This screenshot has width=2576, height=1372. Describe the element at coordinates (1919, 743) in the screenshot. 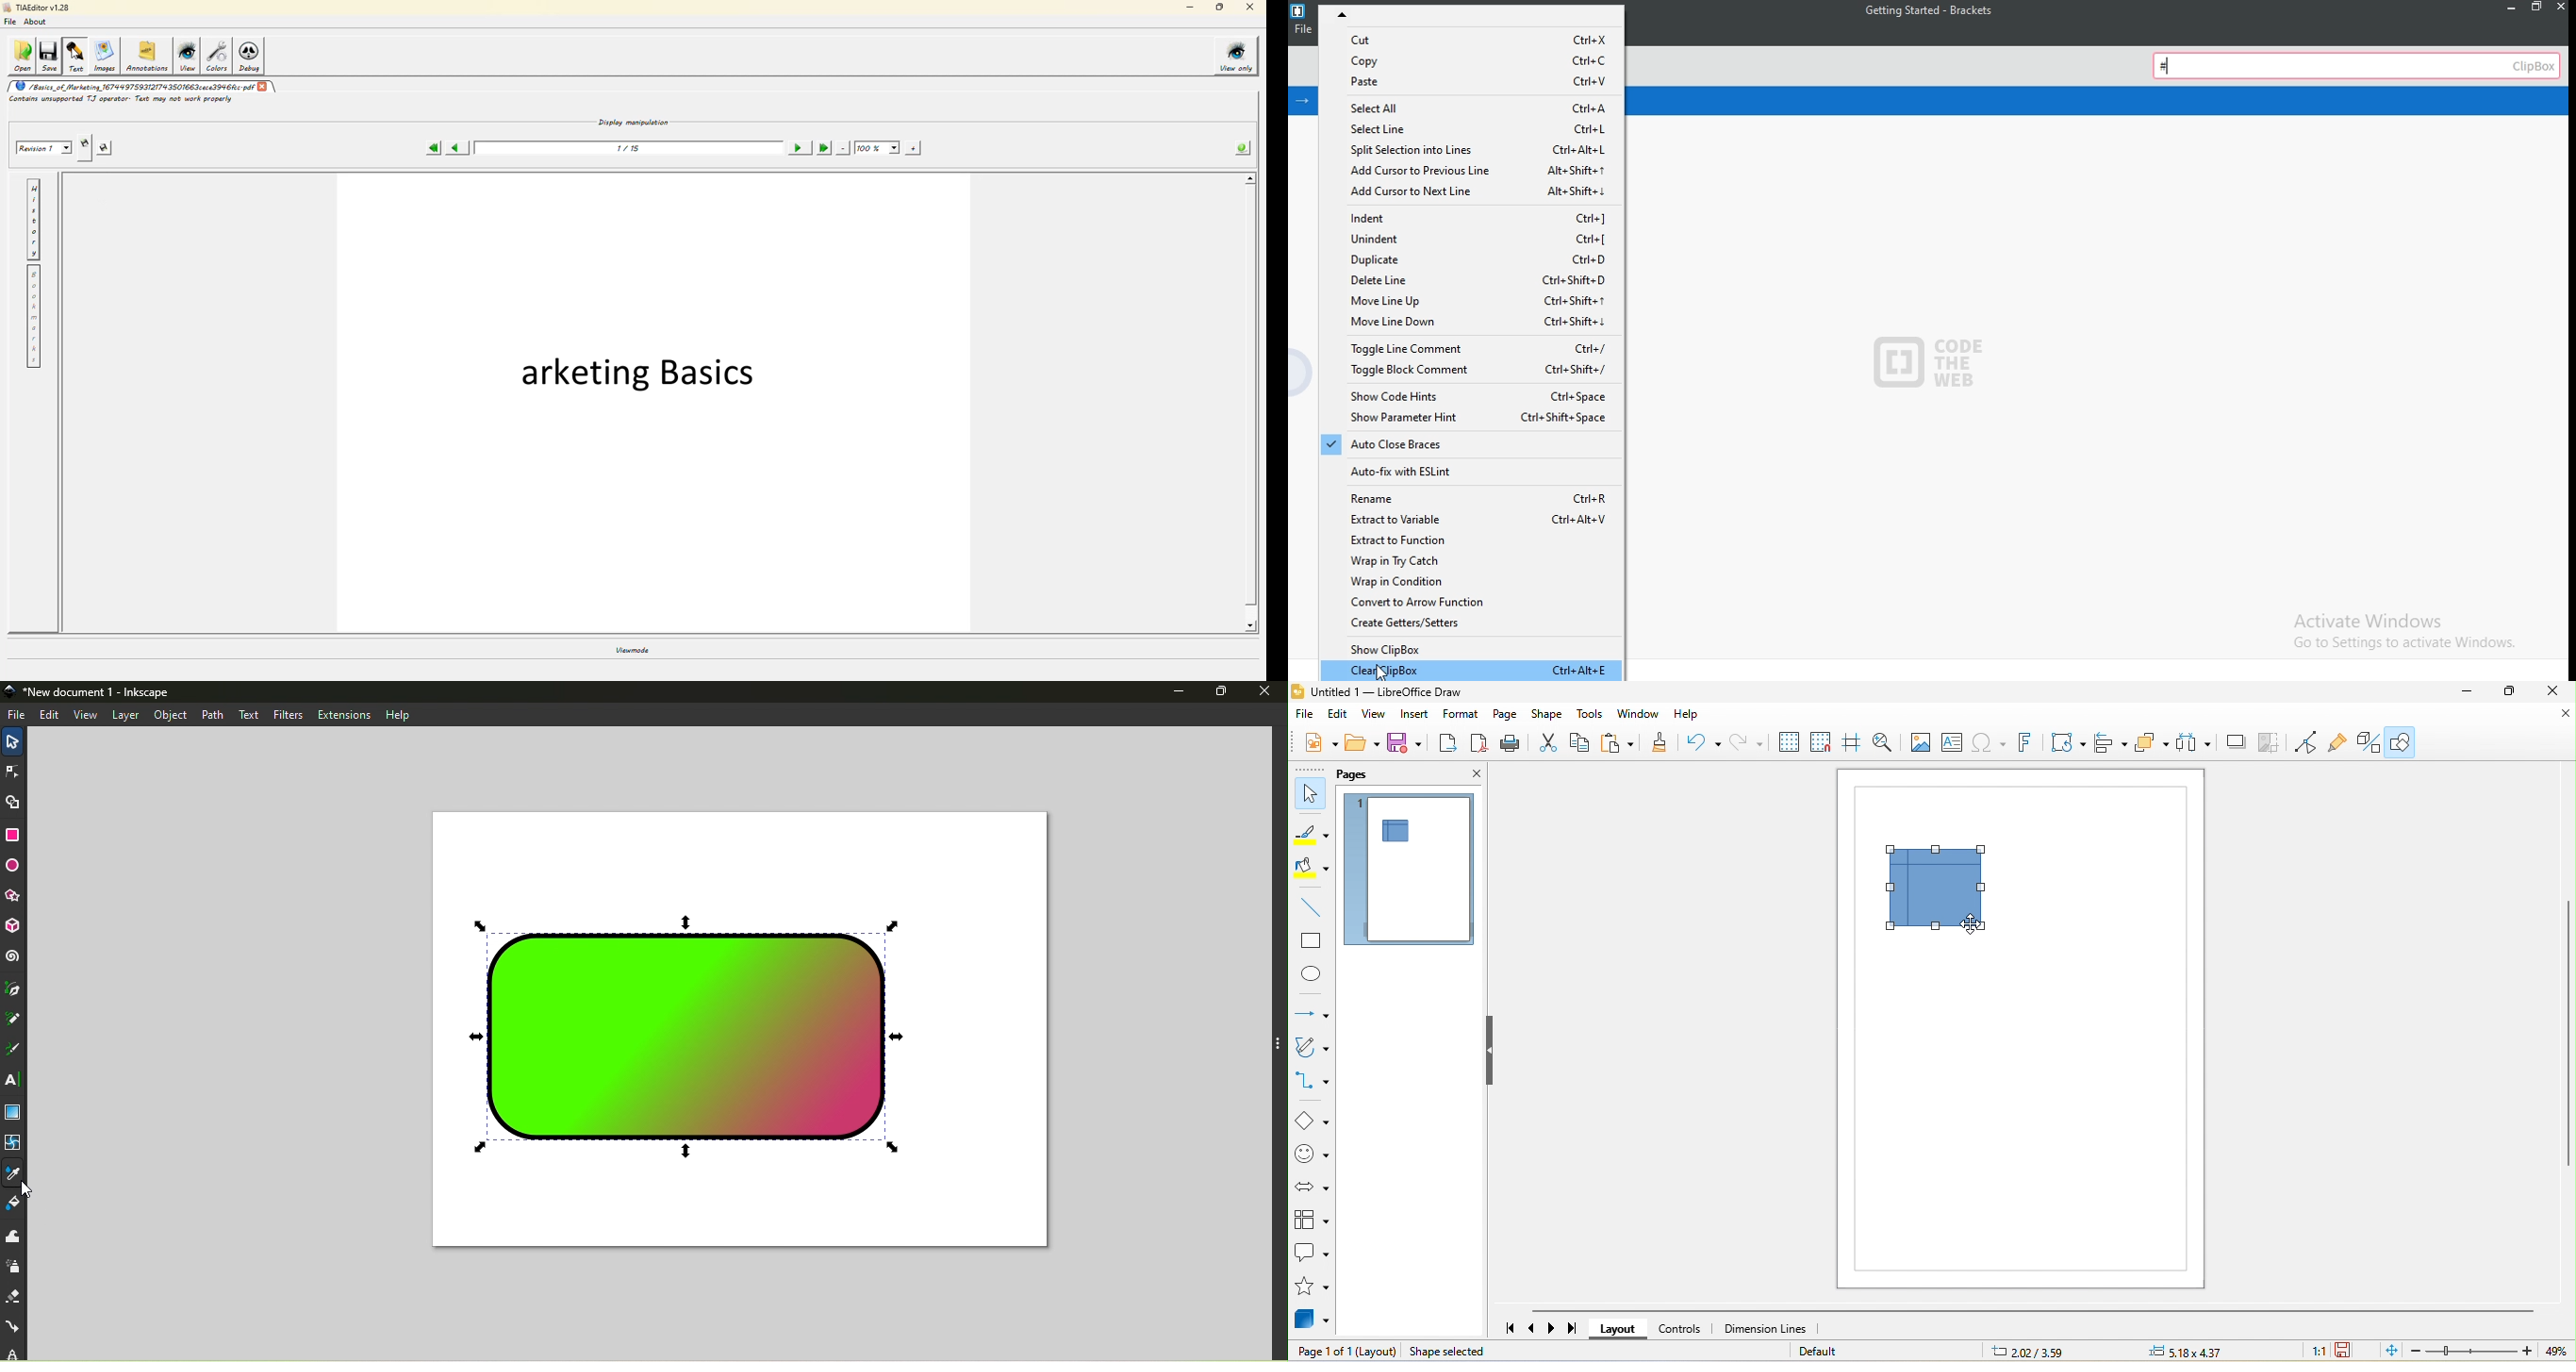

I see `image` at that location.